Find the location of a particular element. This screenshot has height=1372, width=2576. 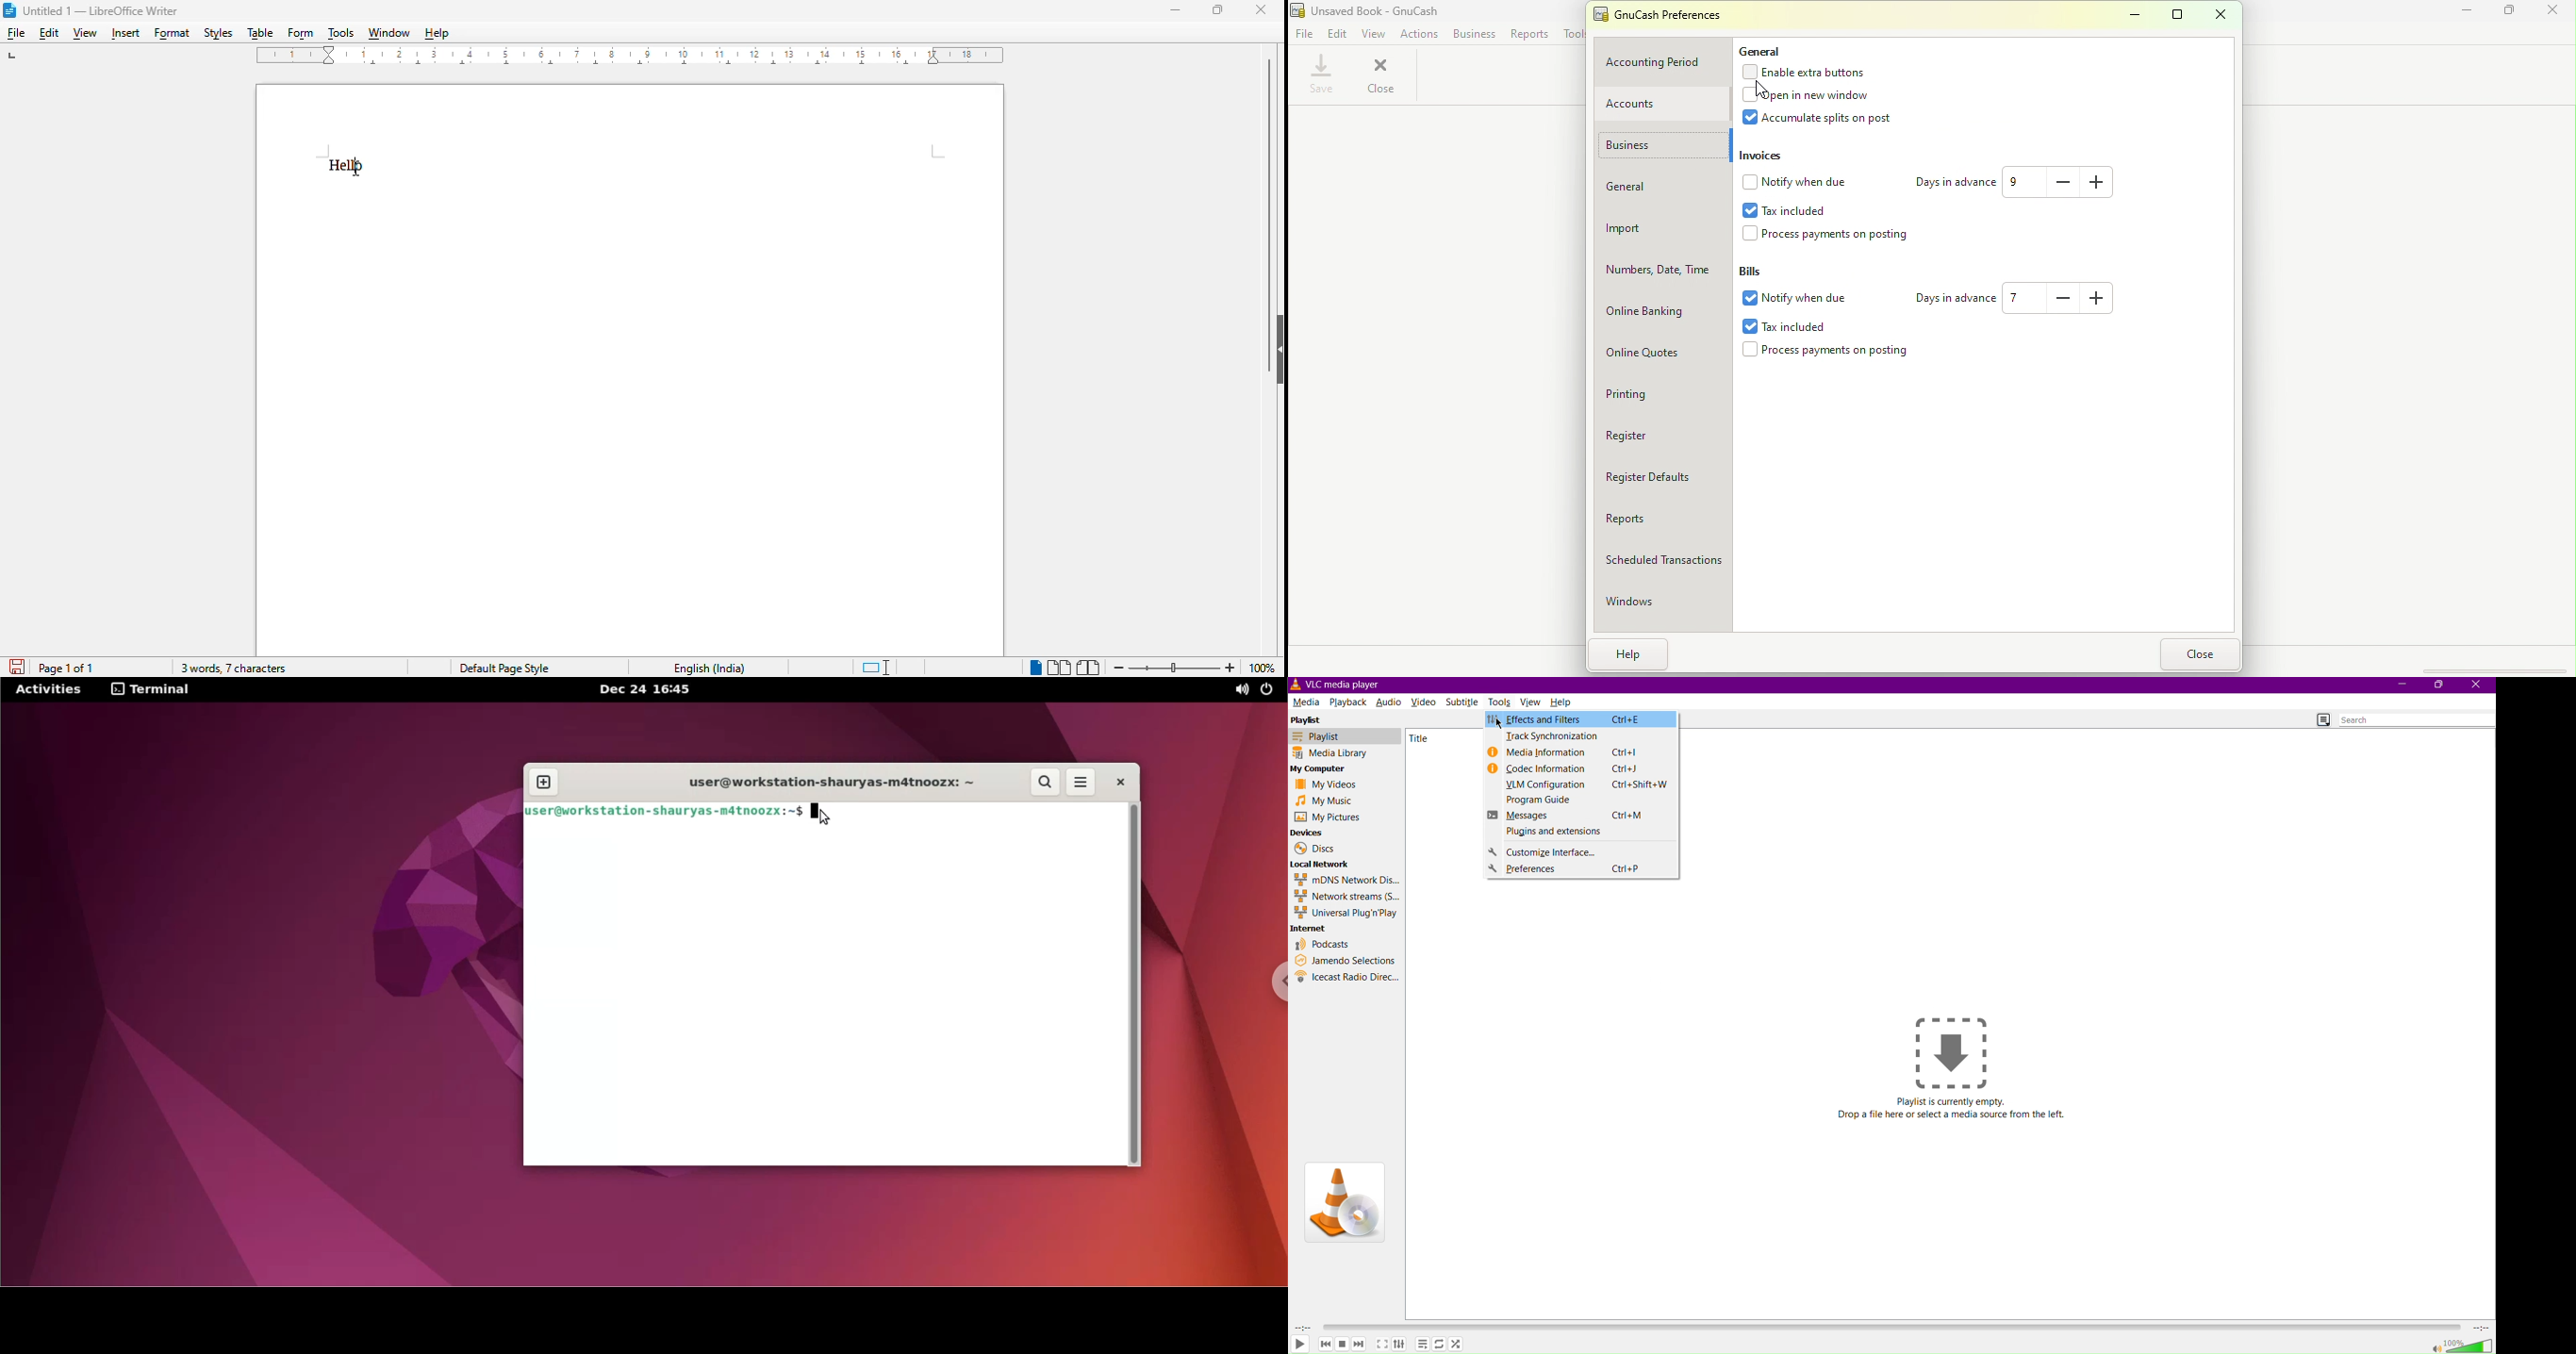

single-page view is located at coordinates (1035, 669).